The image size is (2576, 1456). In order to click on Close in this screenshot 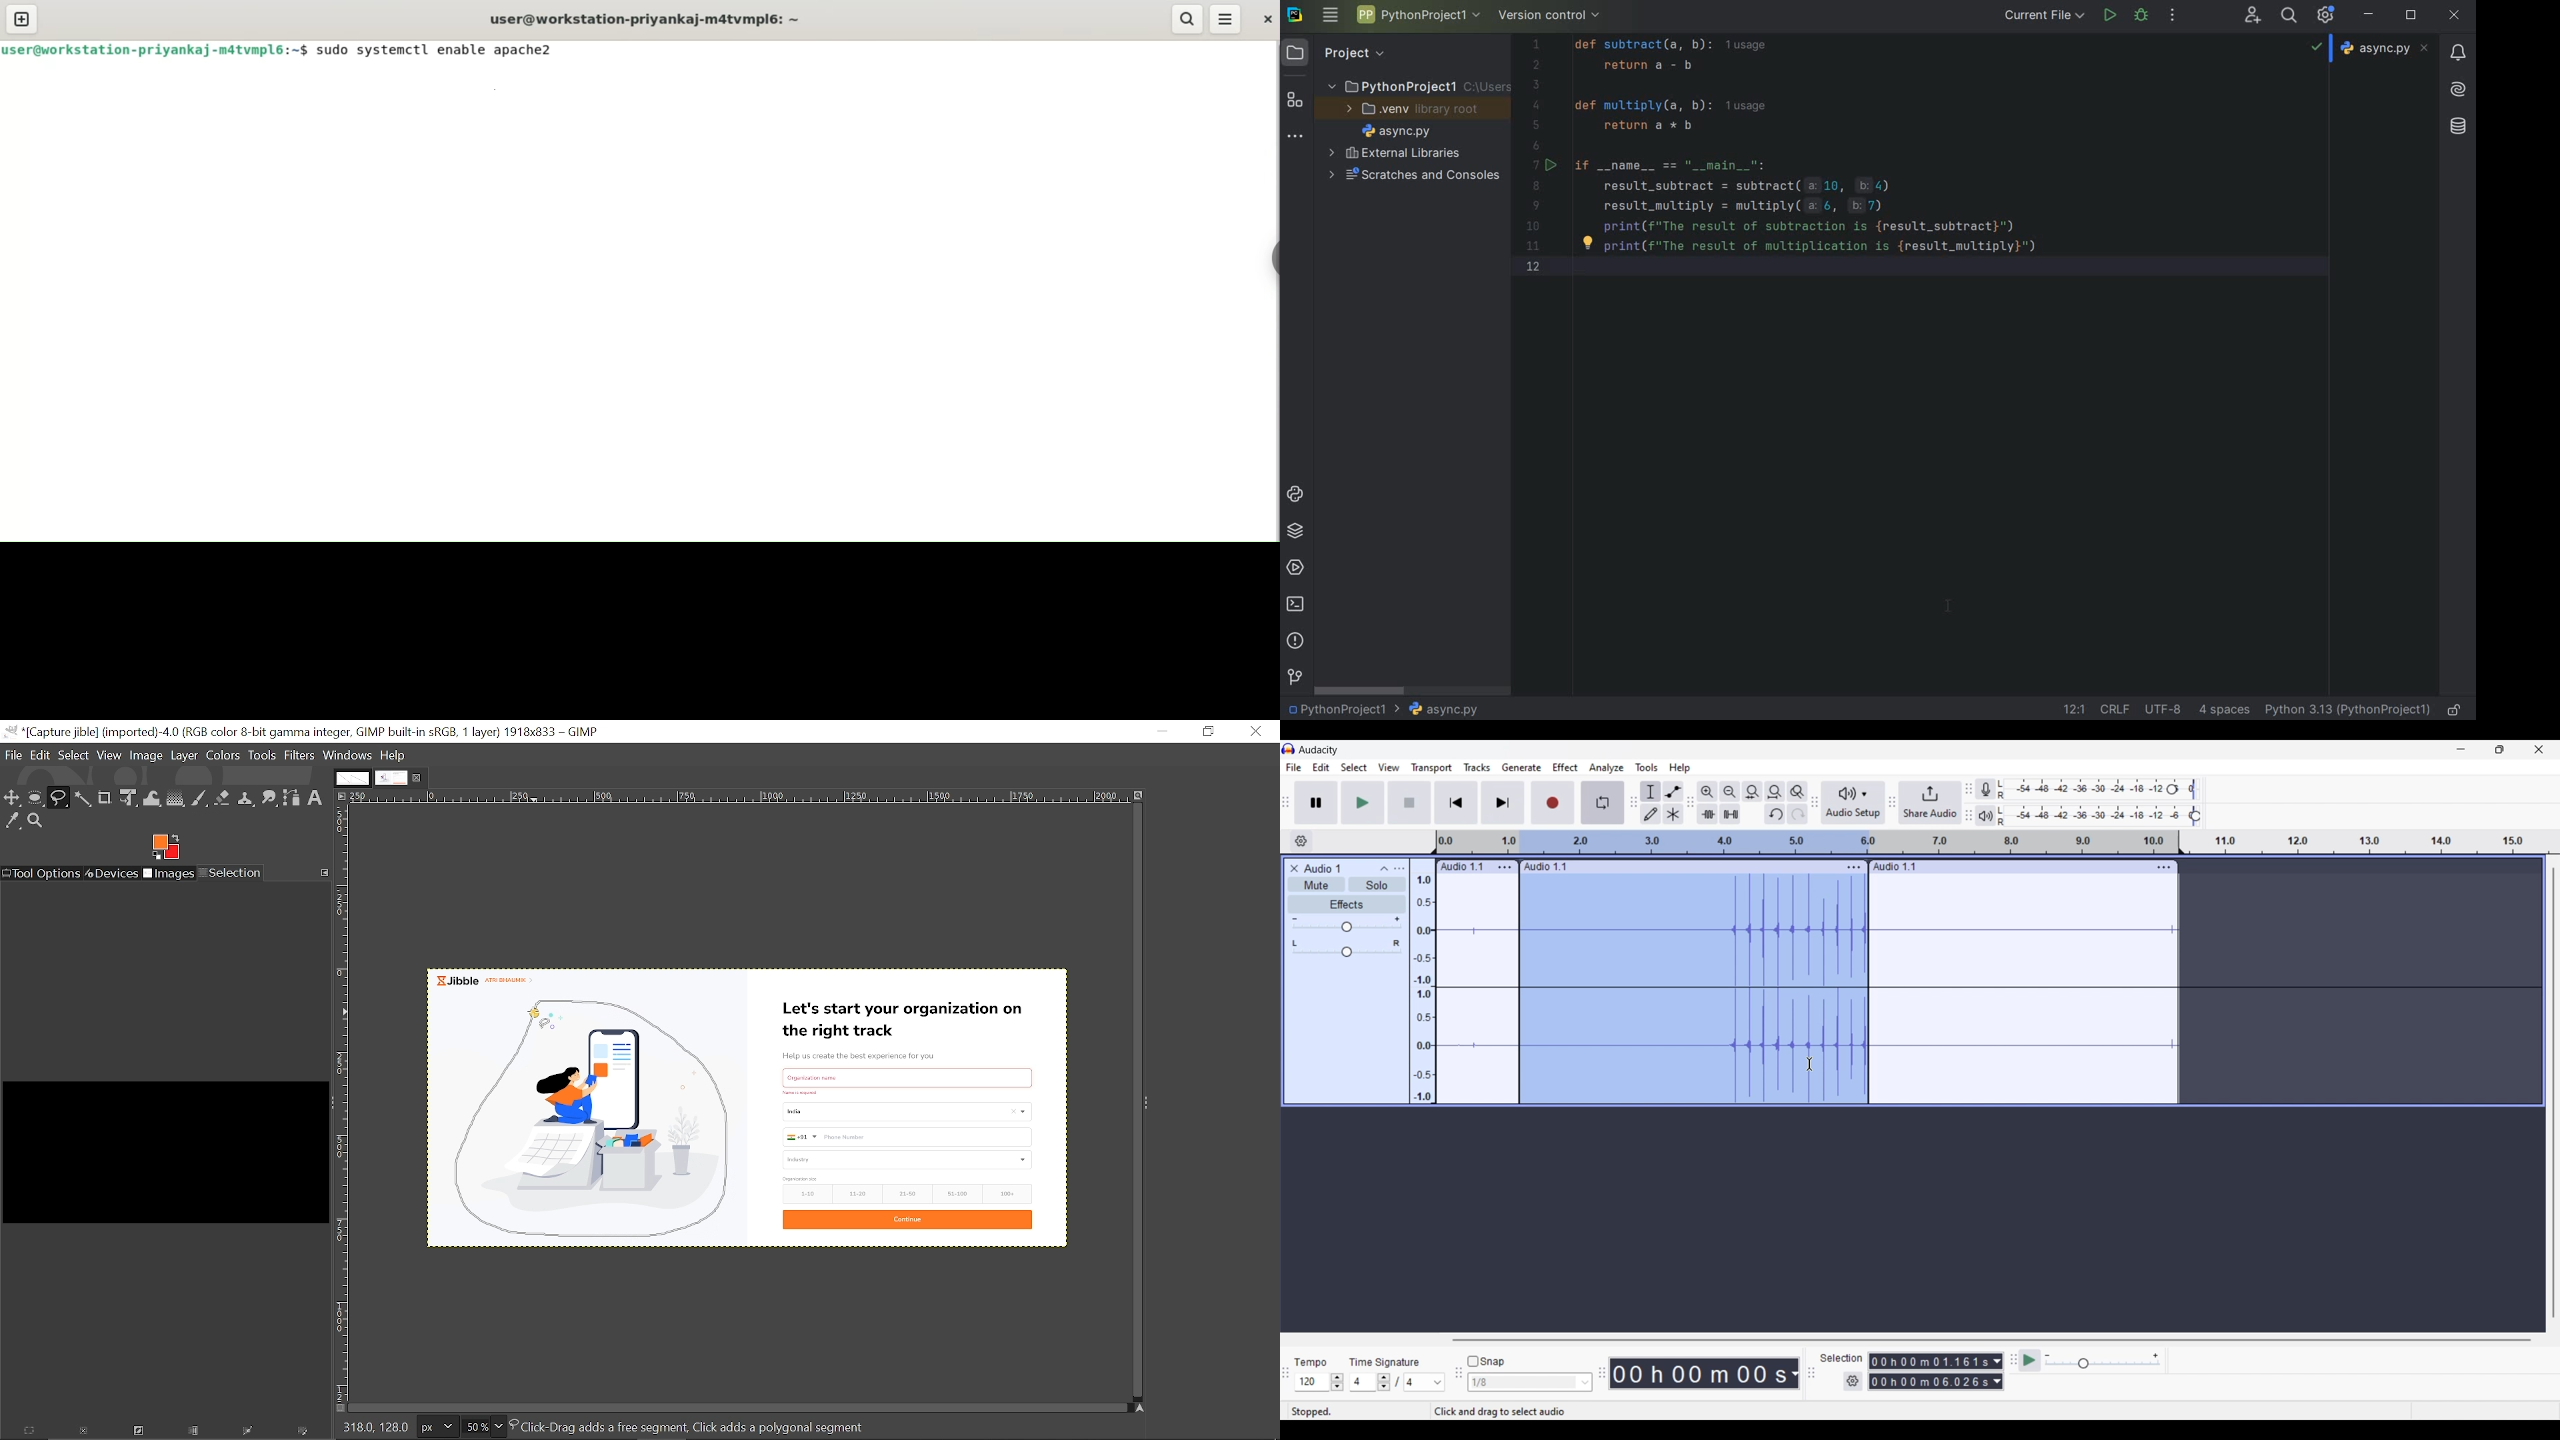, I will do `click(1294, 869)`.